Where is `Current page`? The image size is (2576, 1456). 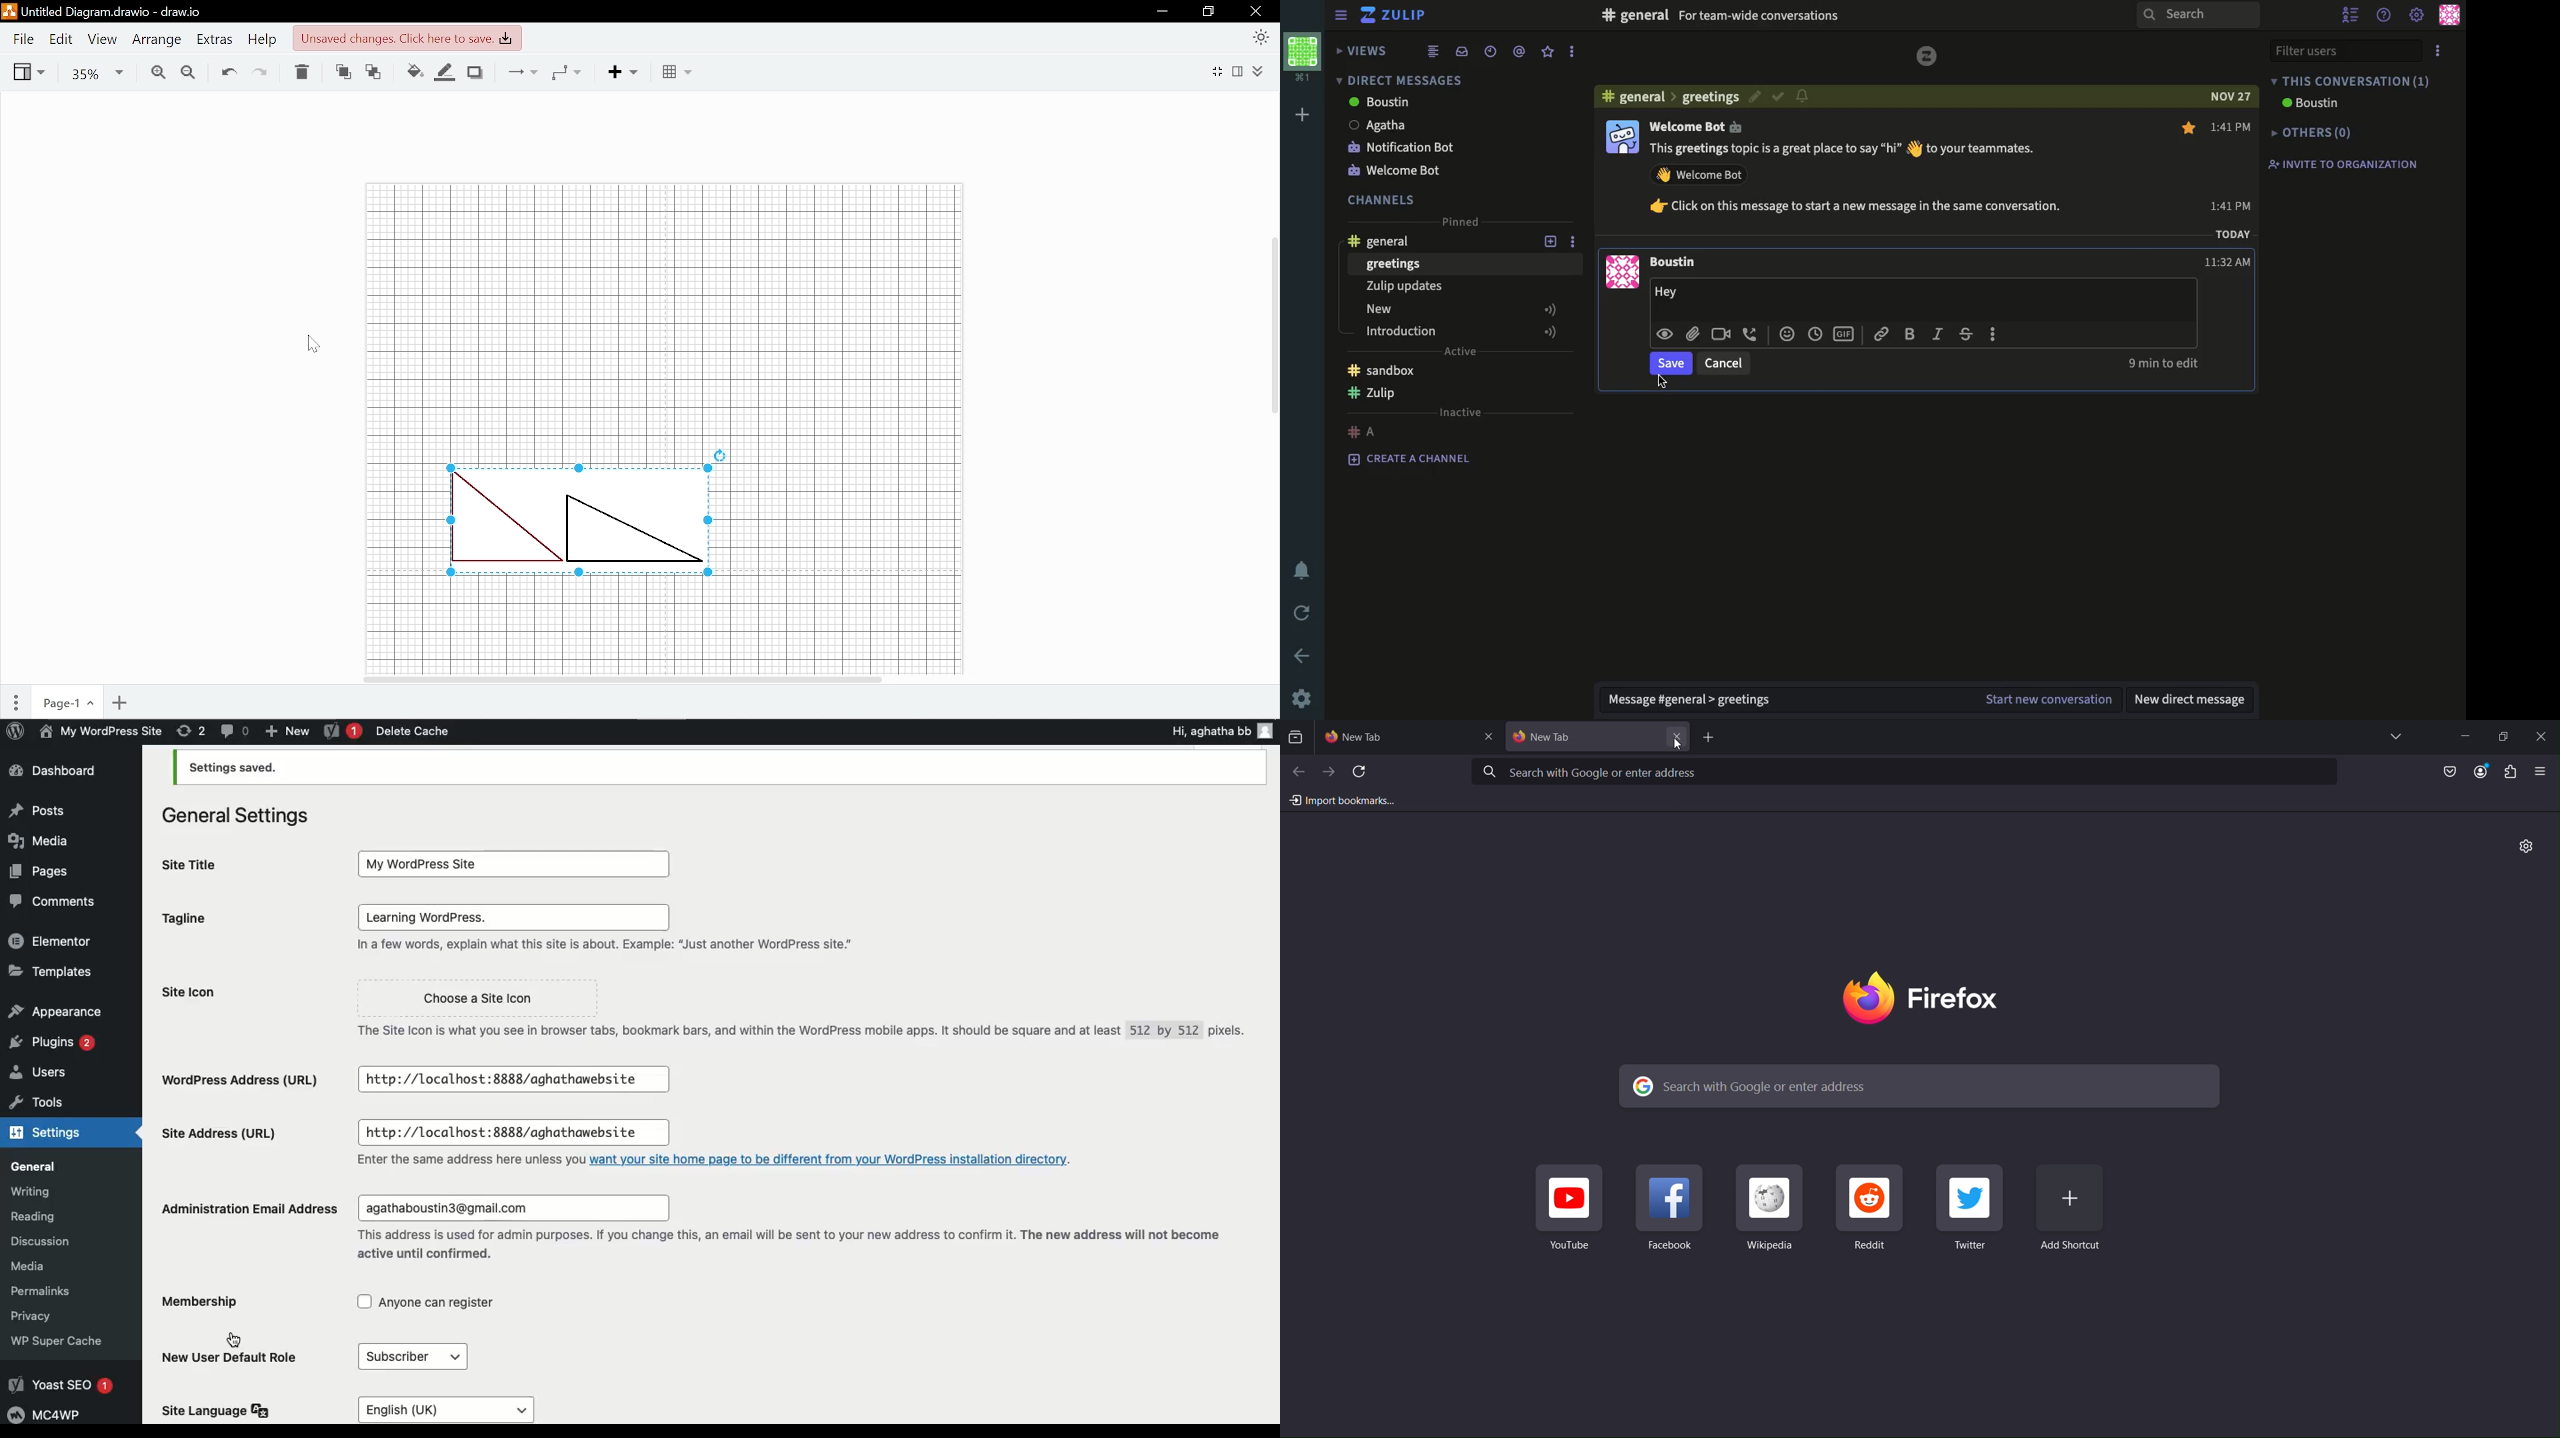
Current page is located at coordinates (63, 704).